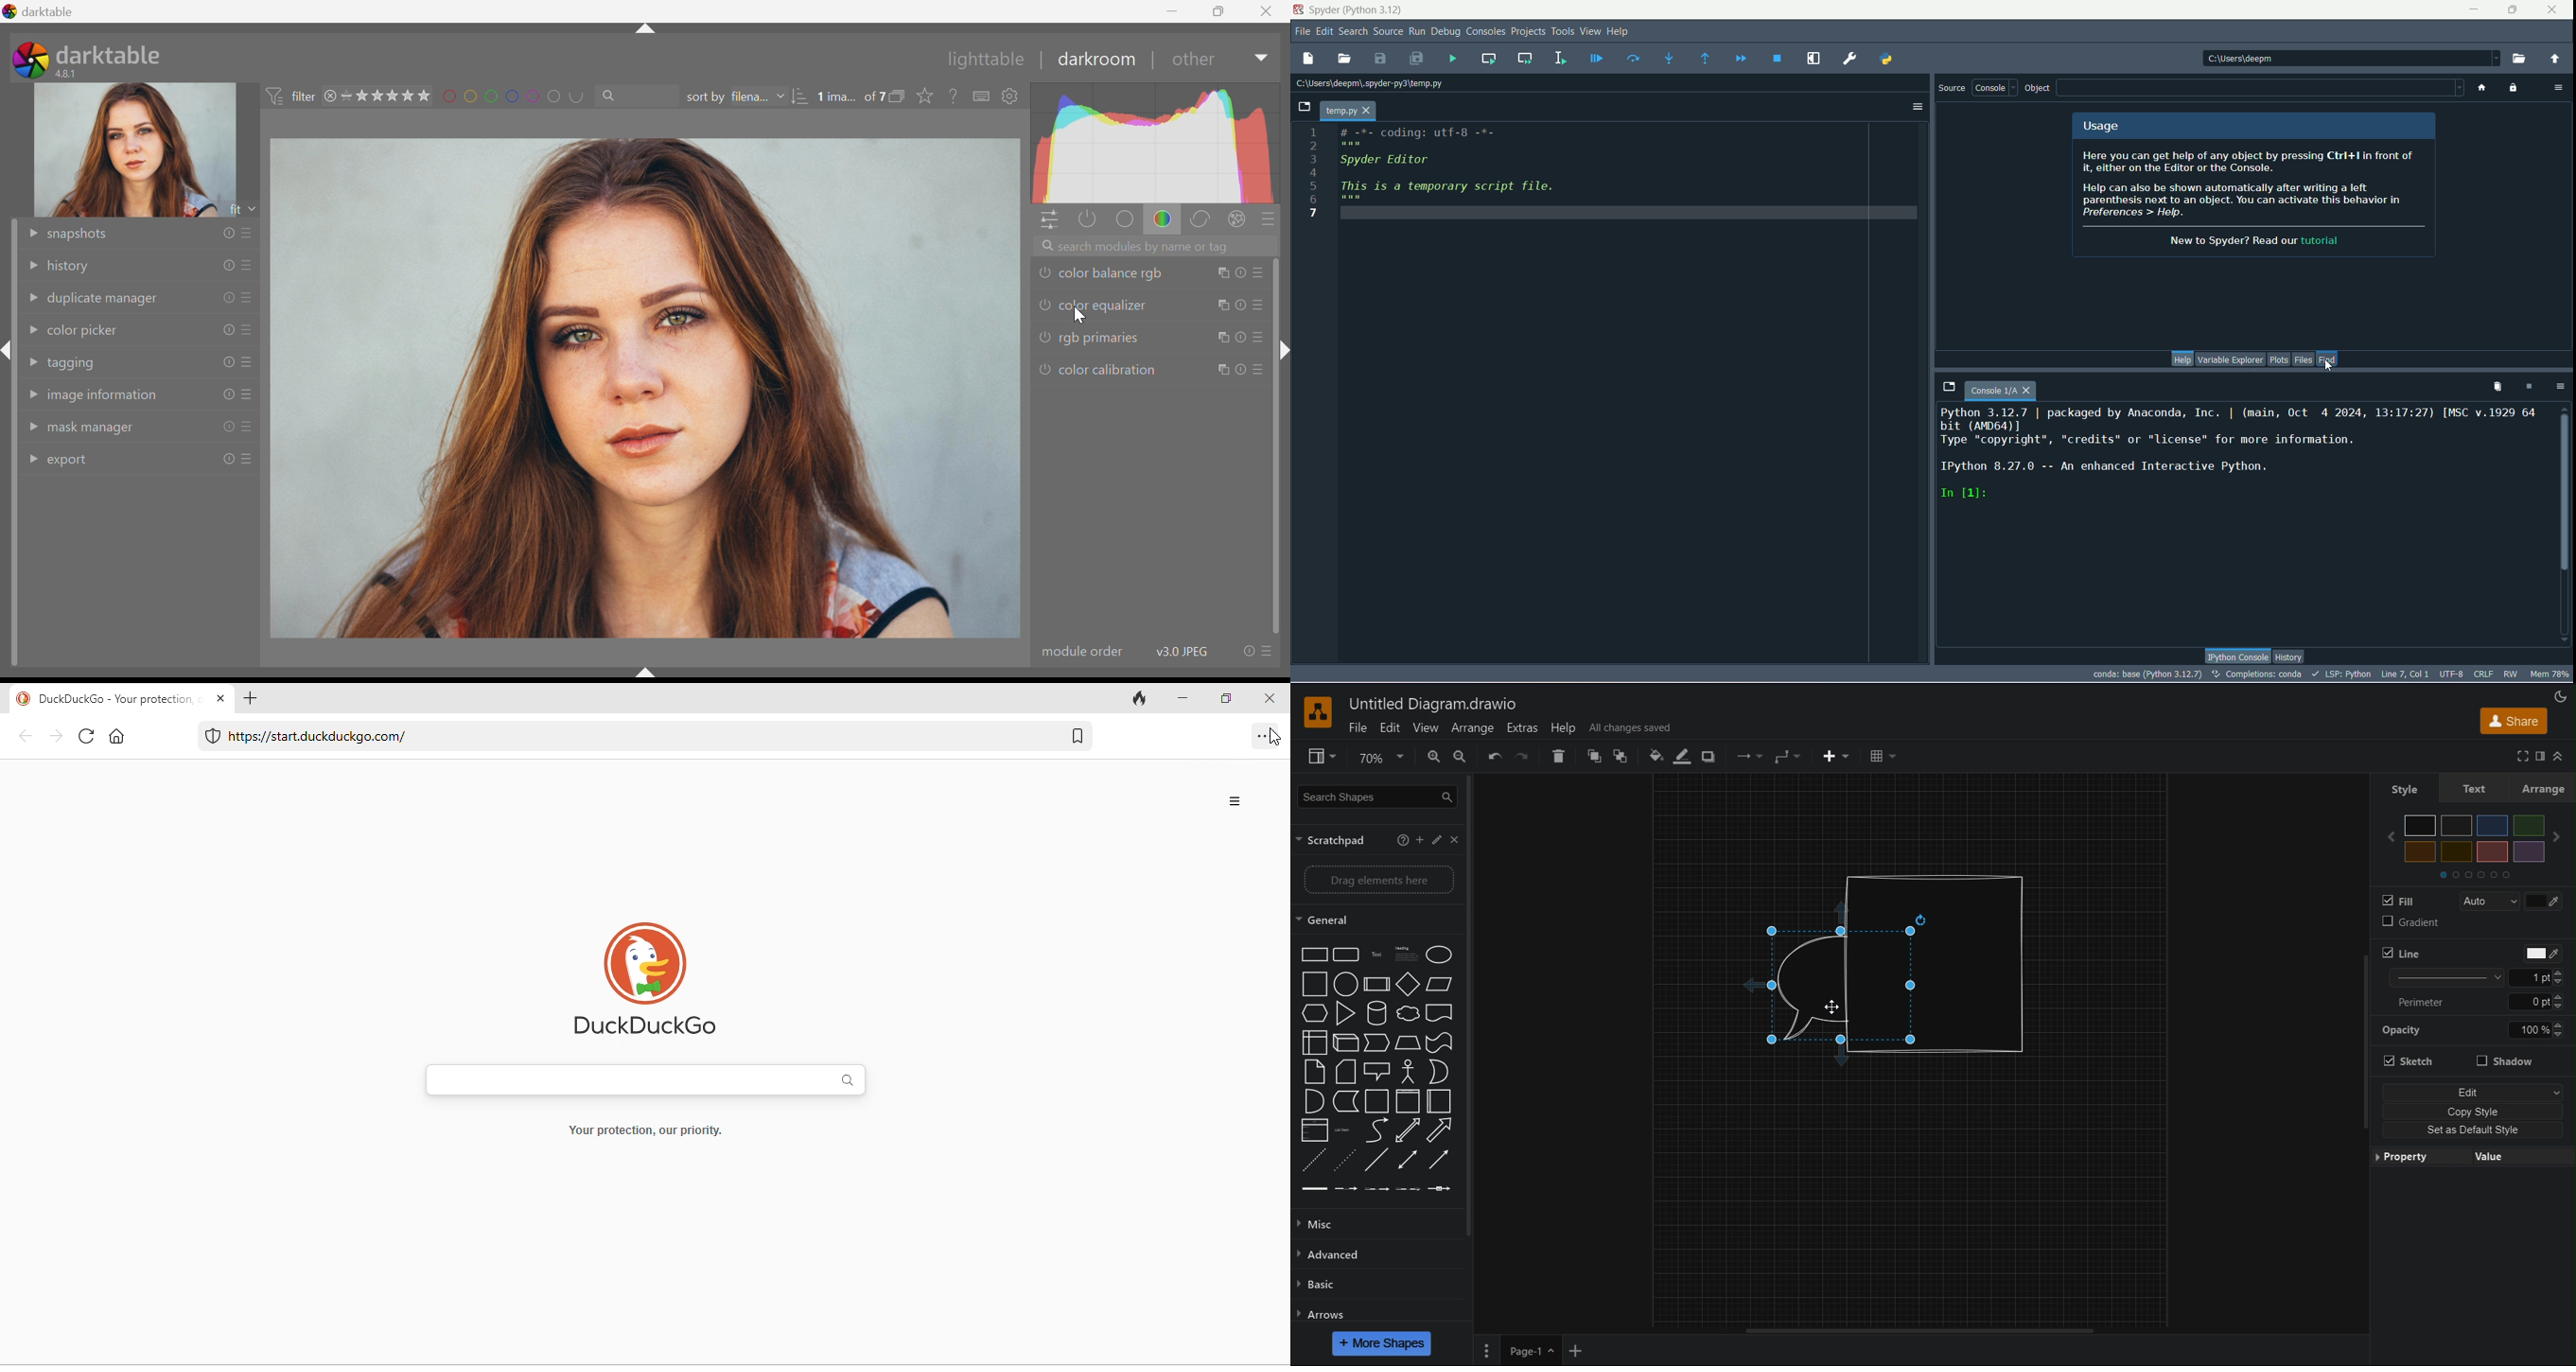 The image size is (2576, 1372). Describe the element at coordinates (2473, 1130) in the screenshot. I see `Set as Default Style` at that location.